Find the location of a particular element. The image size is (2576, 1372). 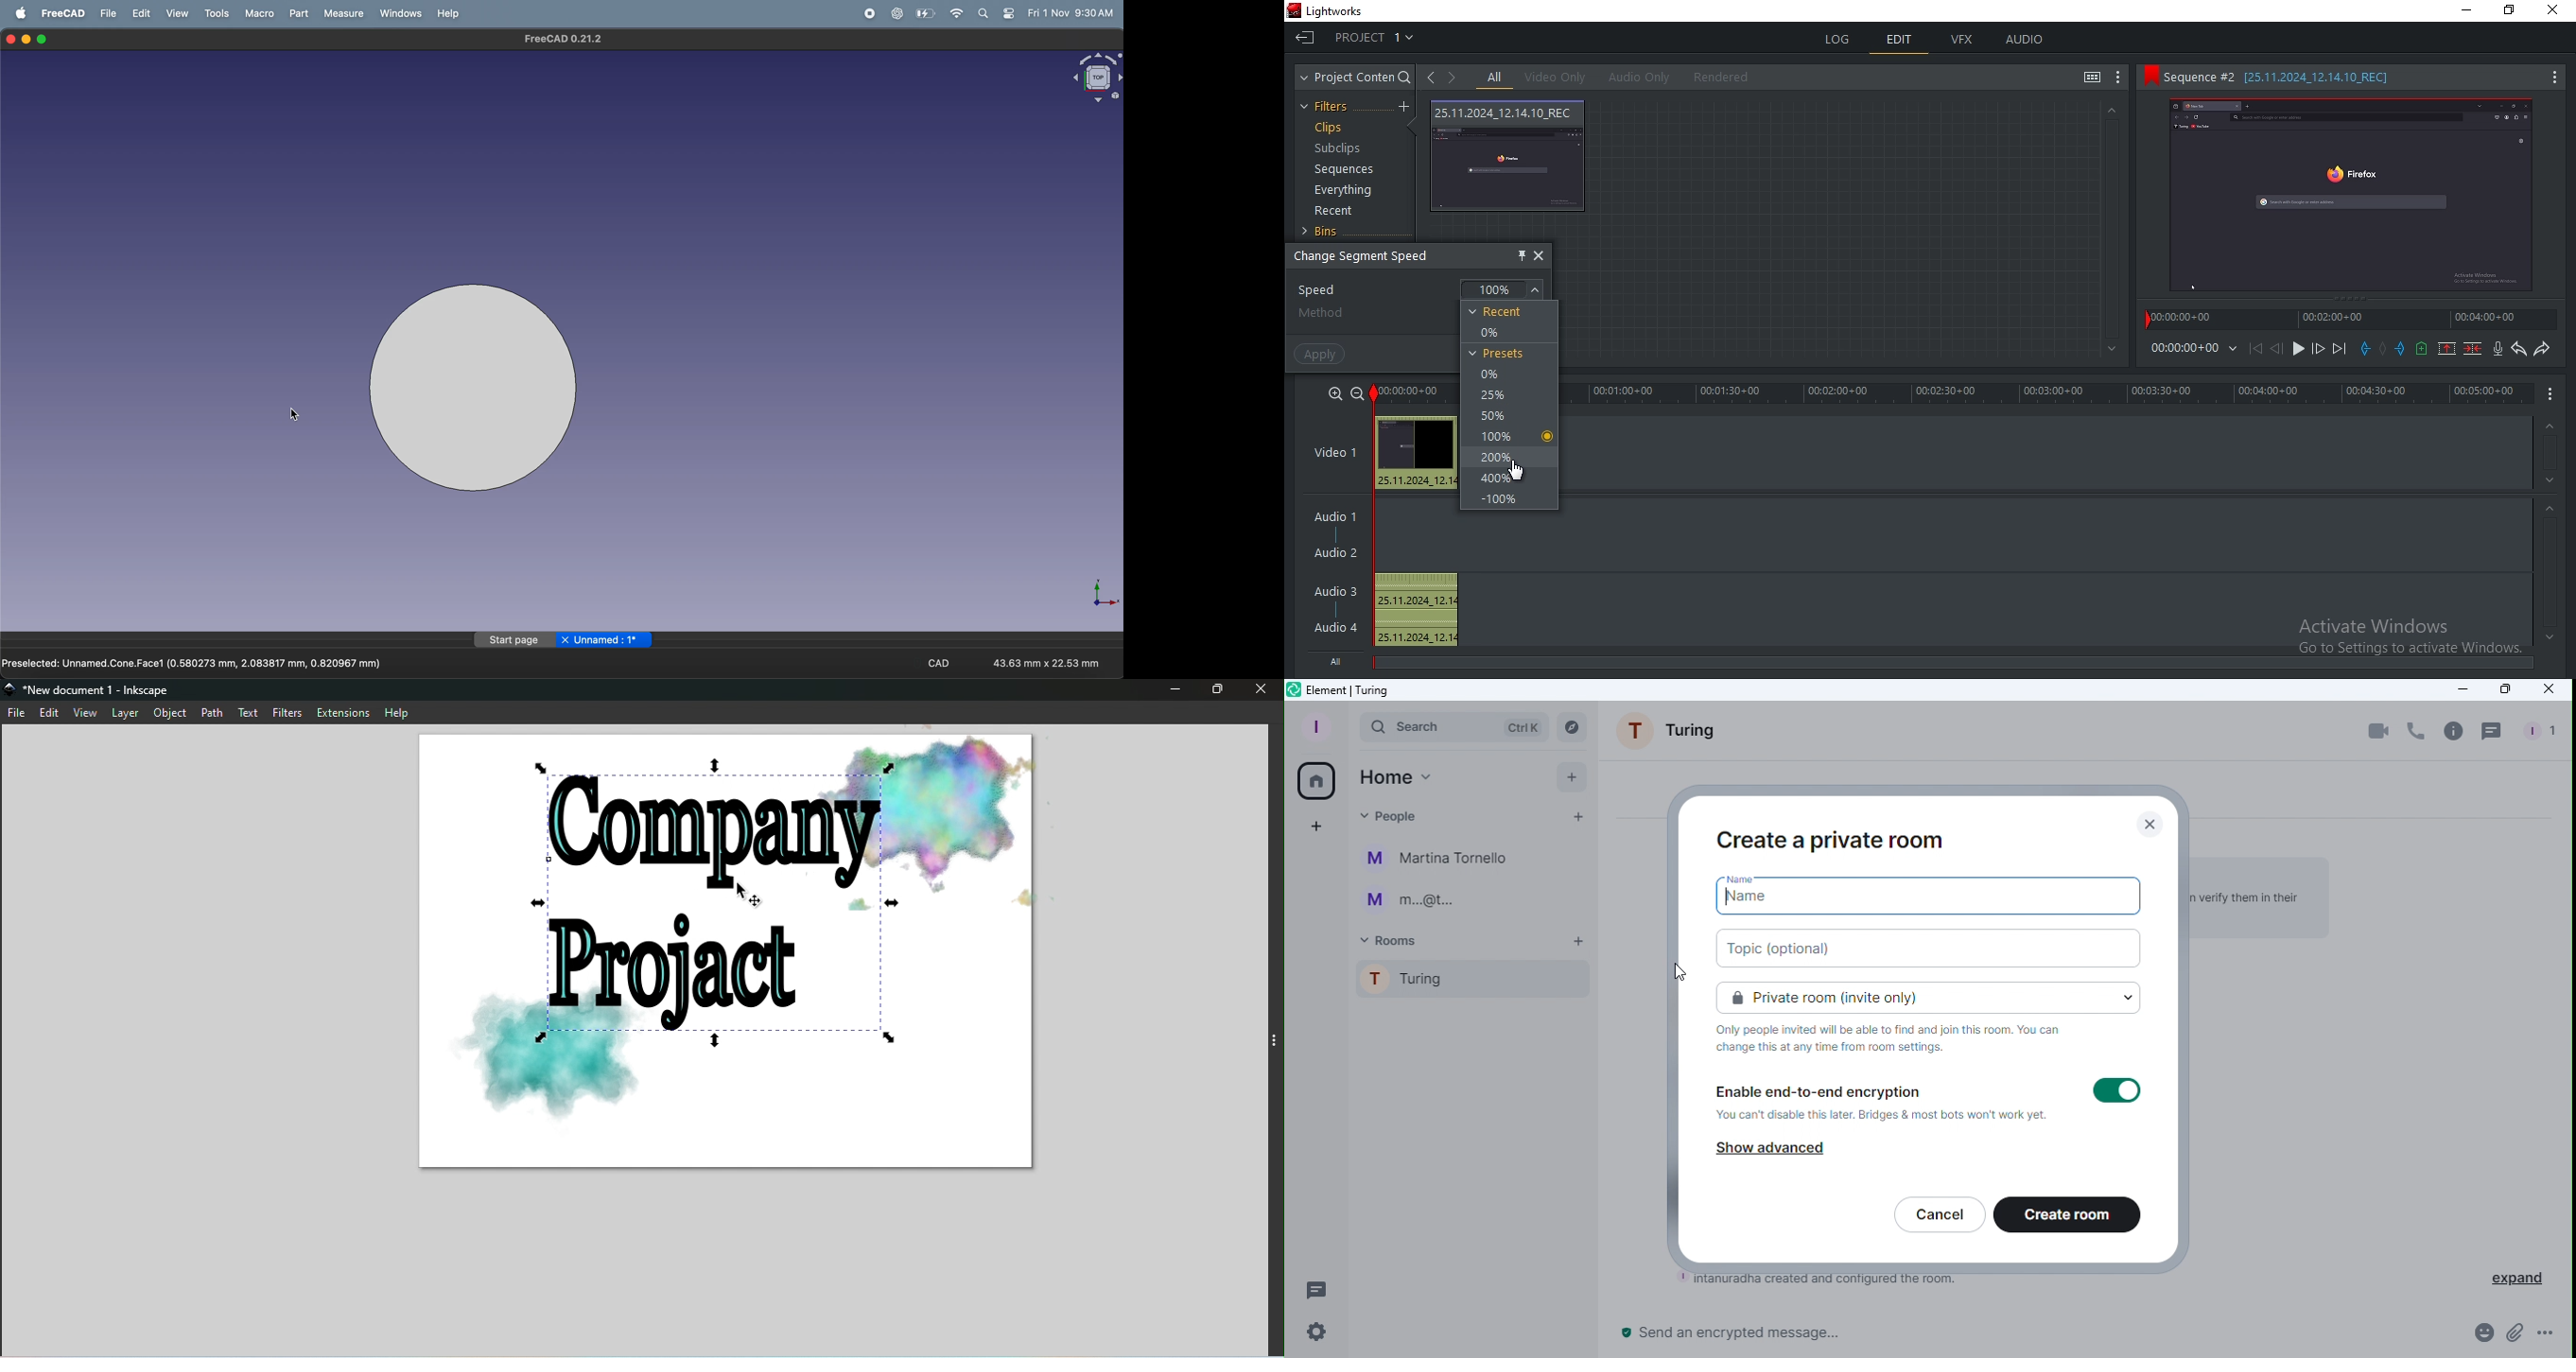

100% is located at coordinates (1496, 437).